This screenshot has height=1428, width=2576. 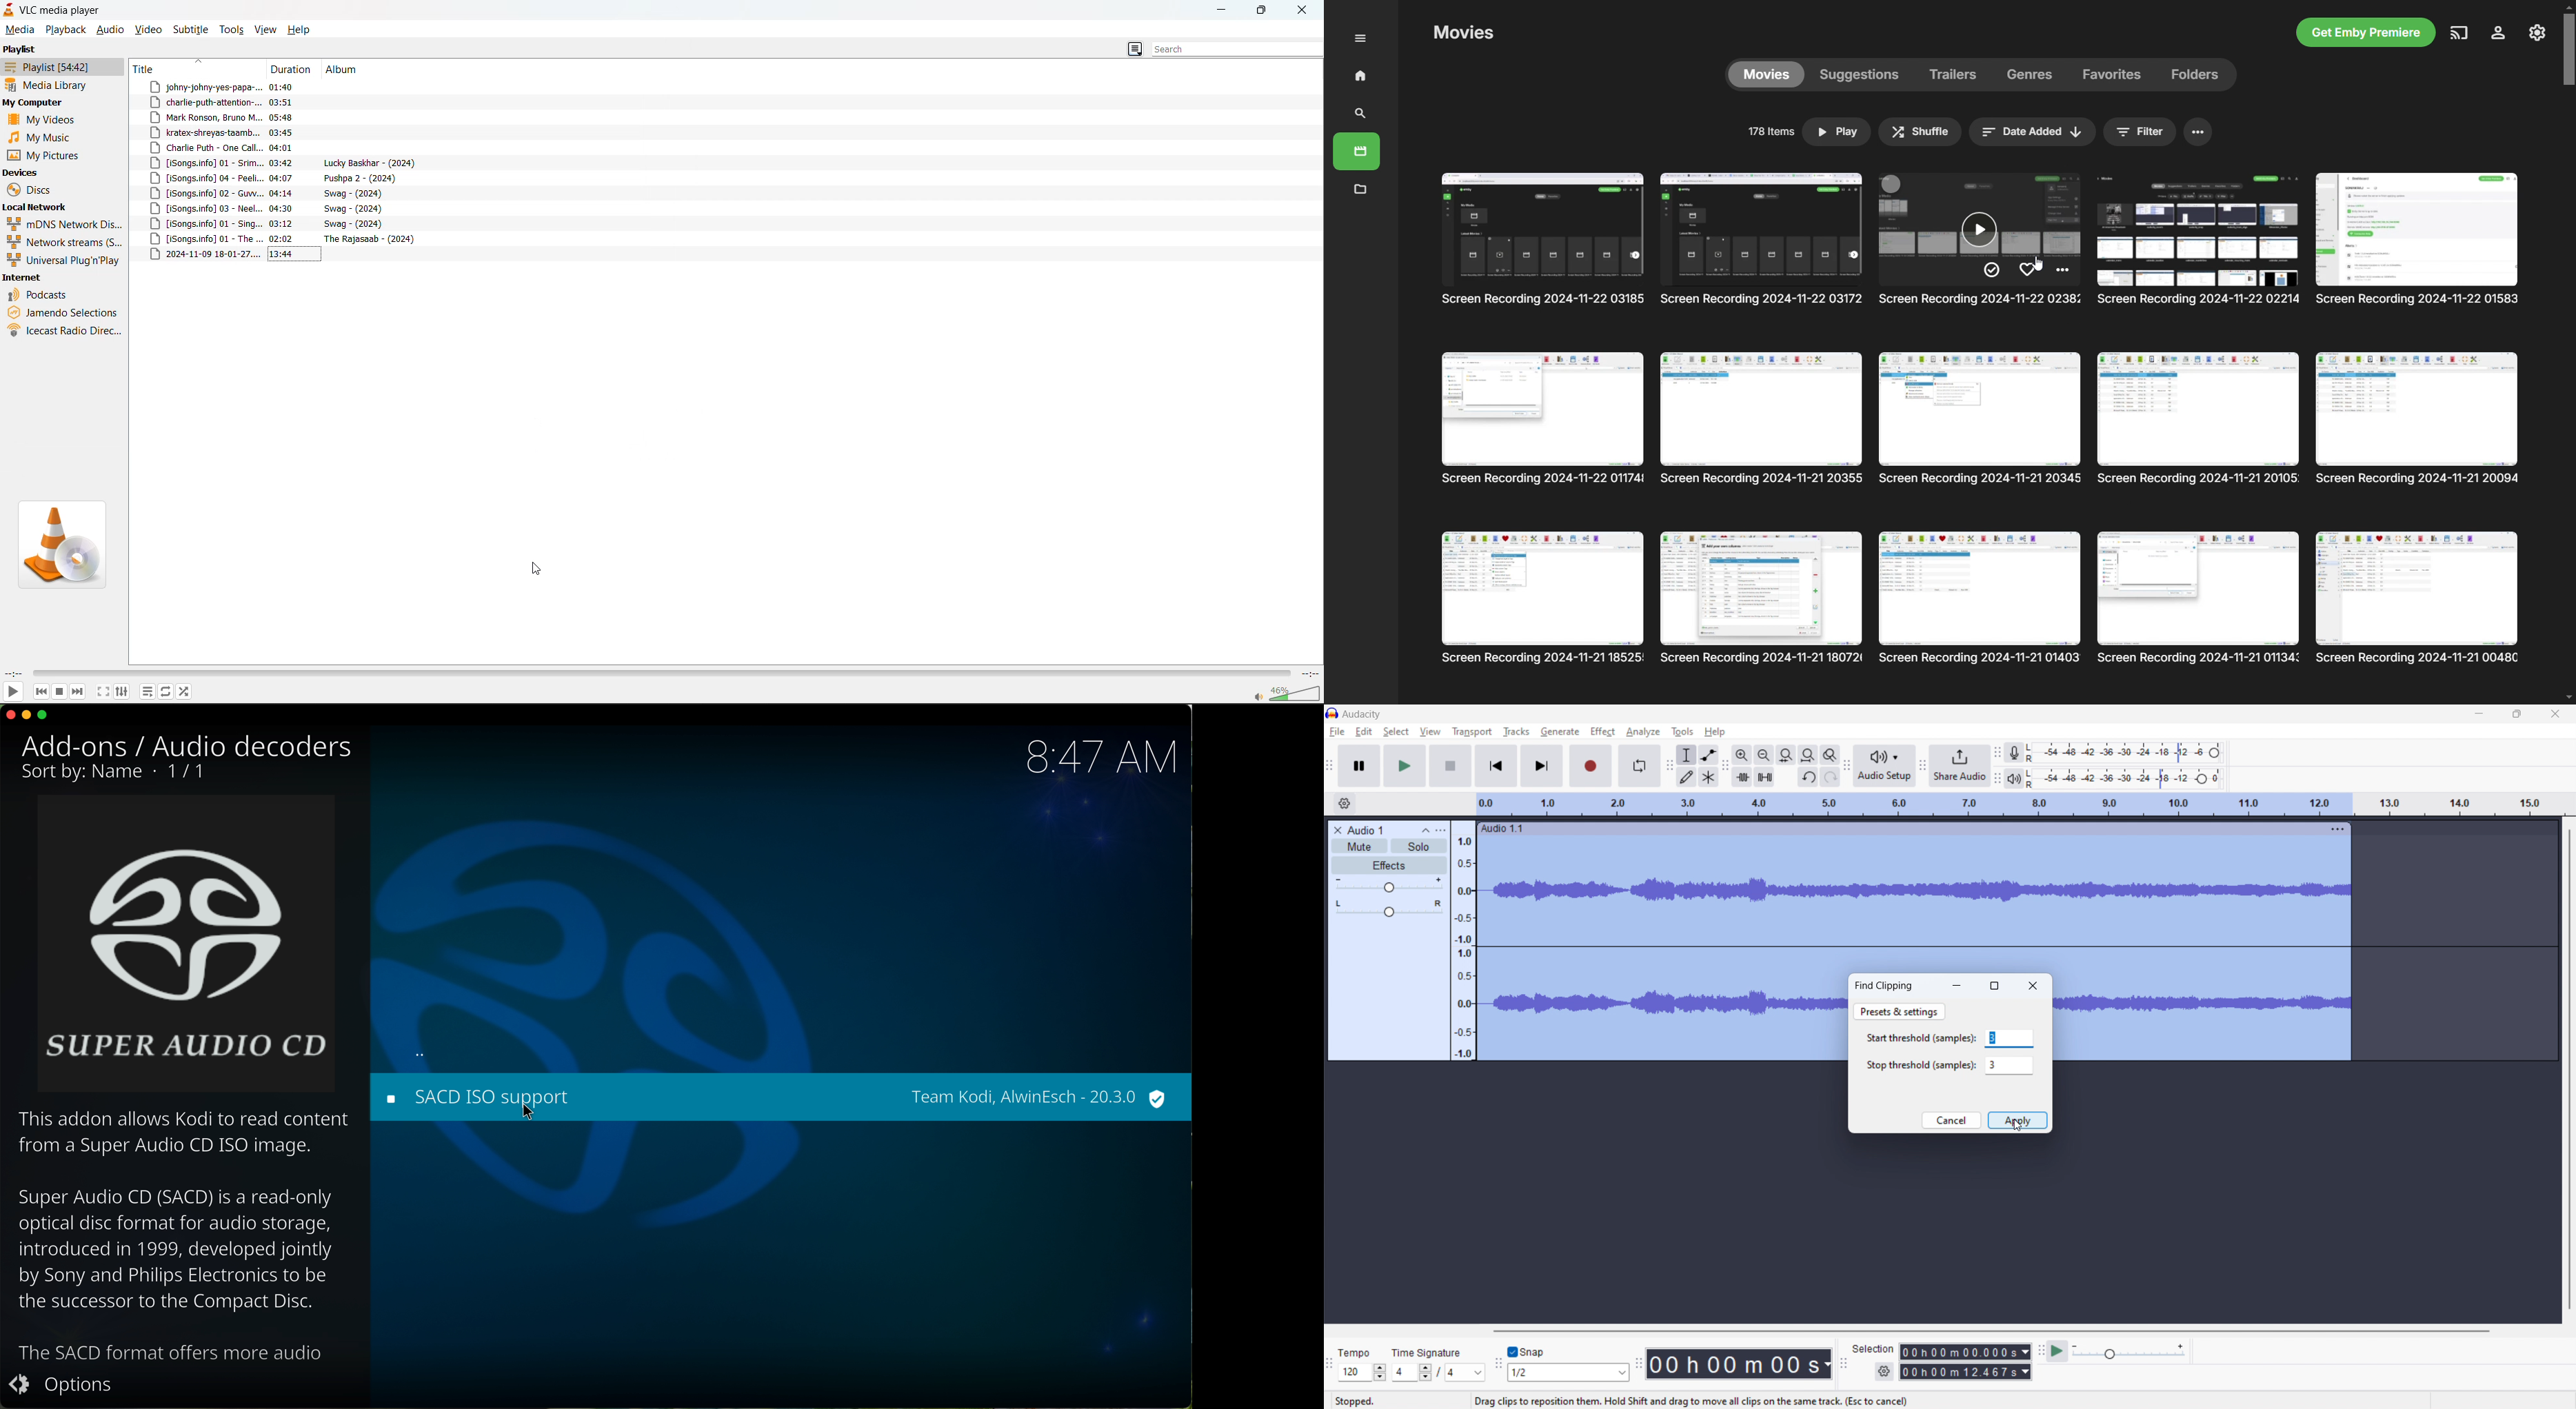 What do you see at coordinates (87, 774) in the screenshot?
I see `sort by name` at bounding box center [87, 774].